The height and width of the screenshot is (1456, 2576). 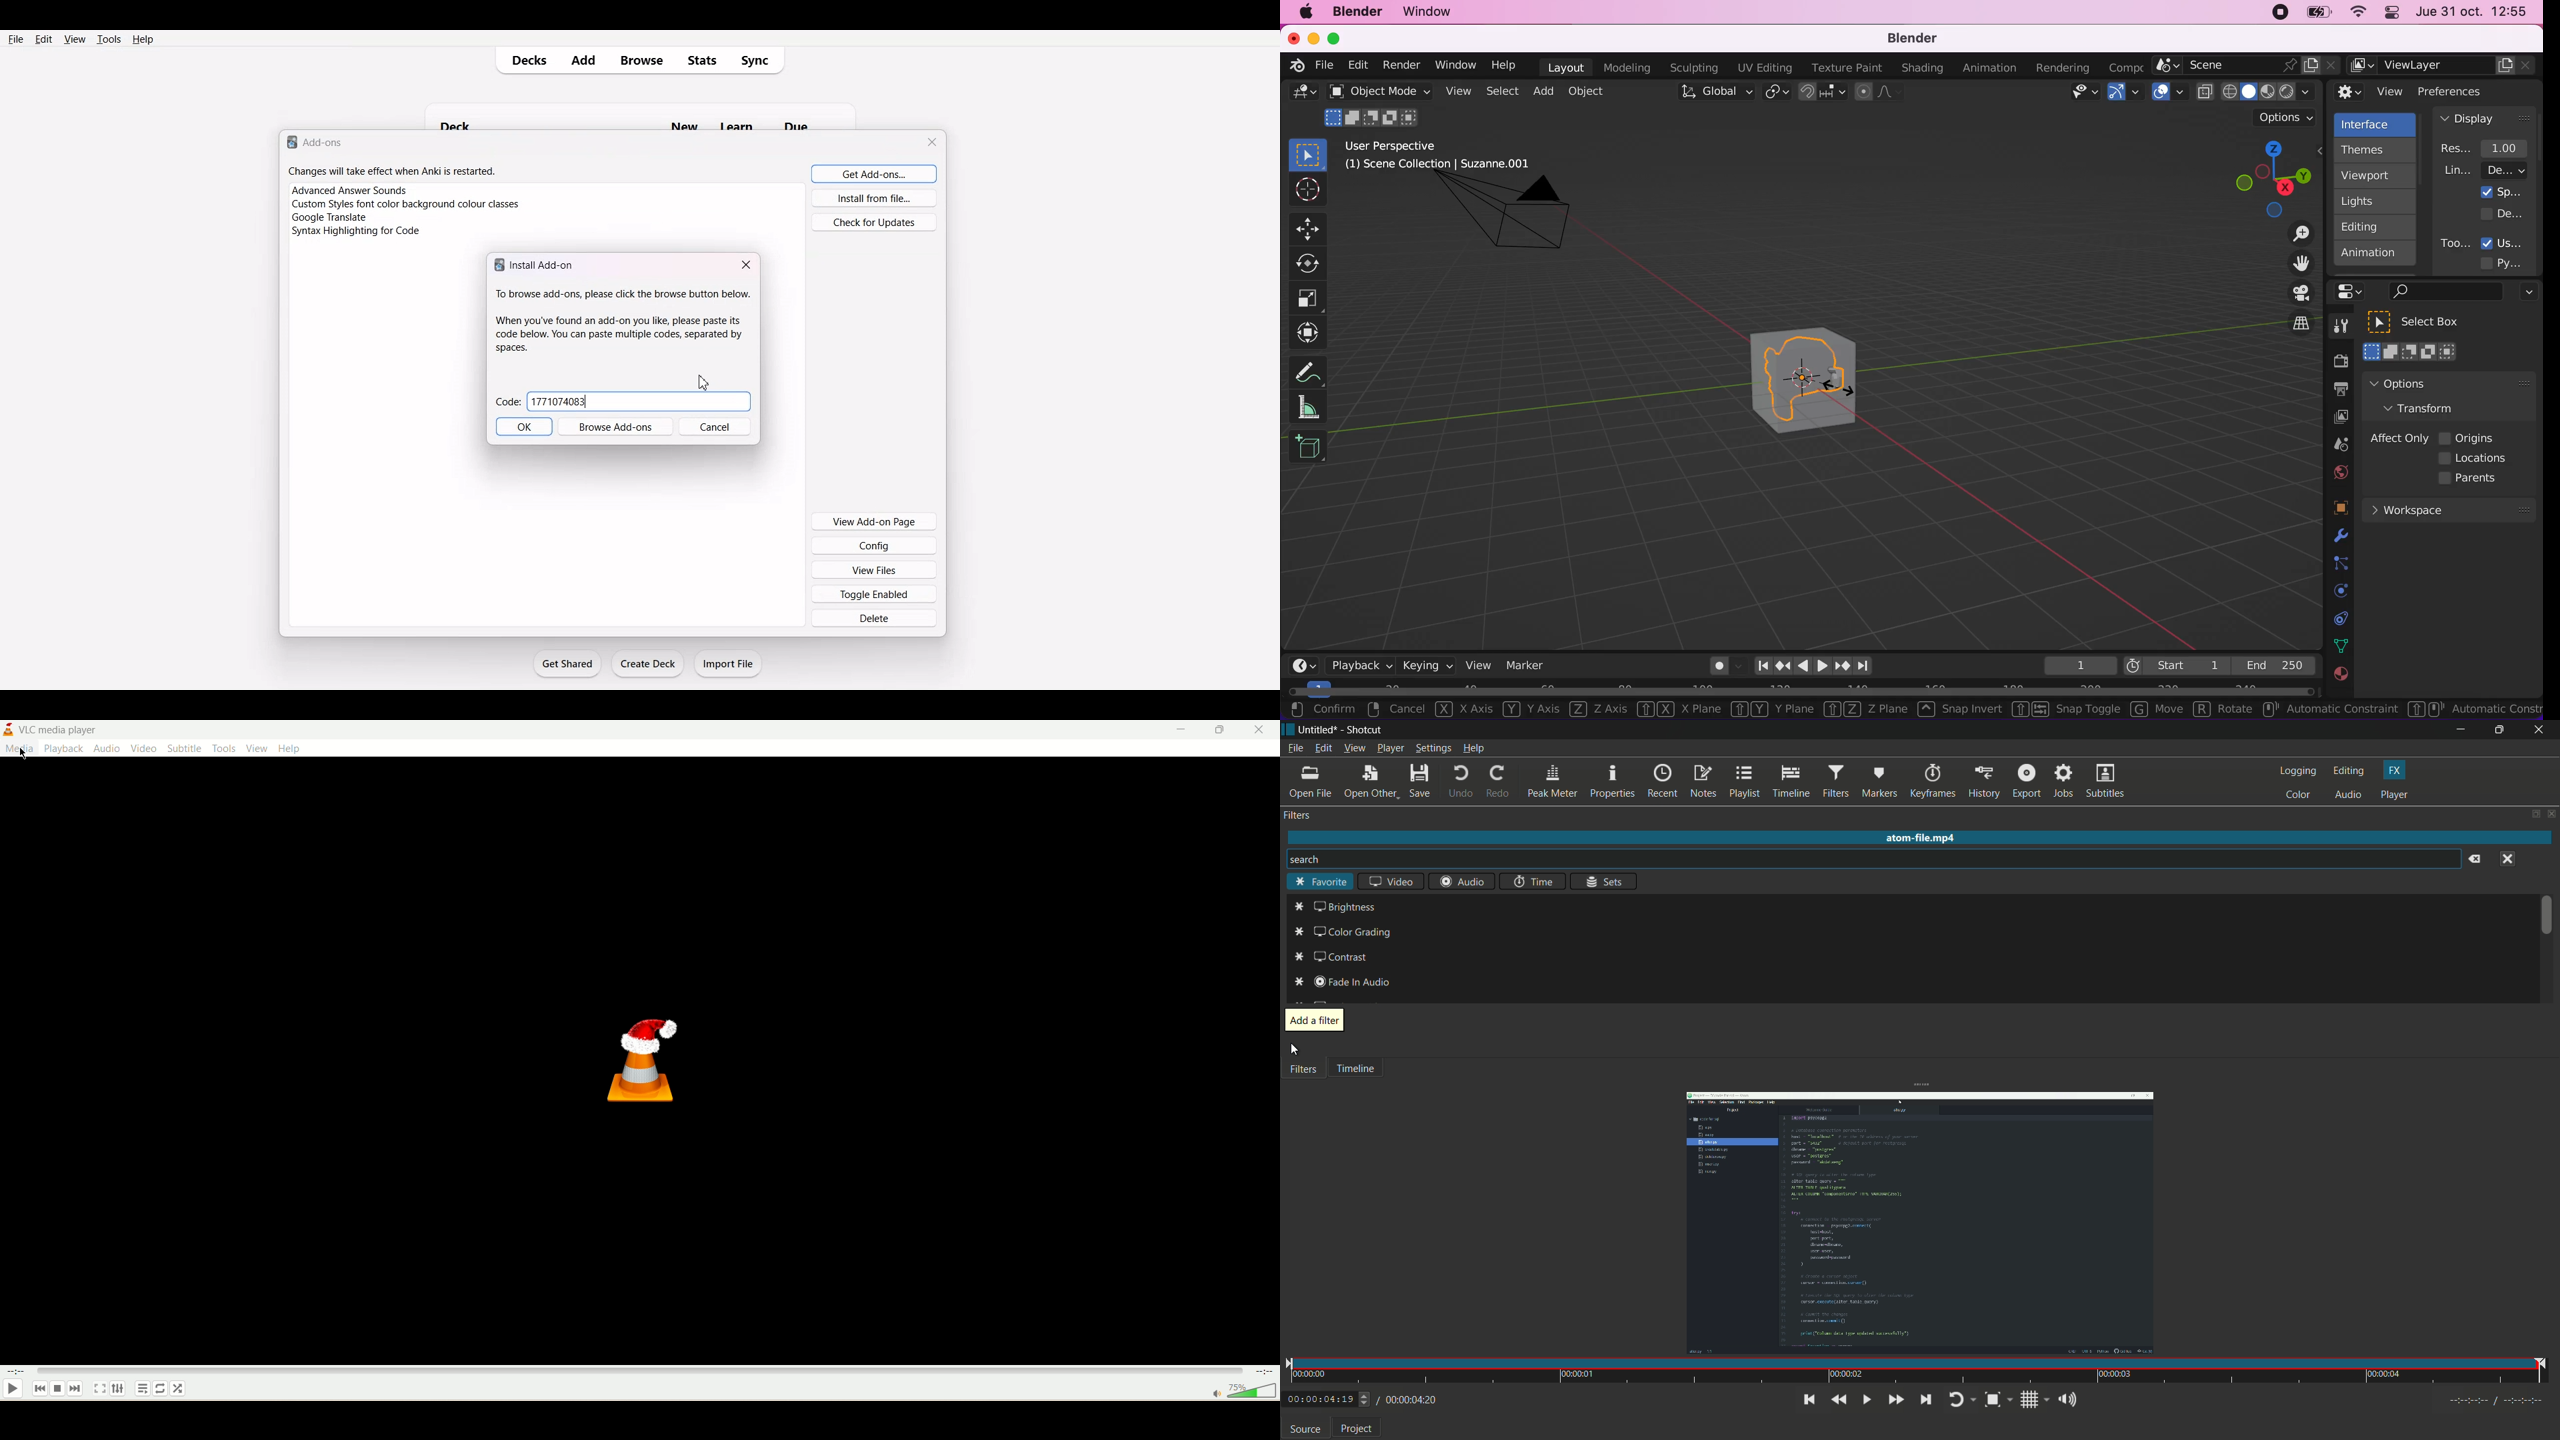 What do you see at coordinates (2335, 418) in the screenshot?
I see `view layer` at bounding box center [2335, 418].